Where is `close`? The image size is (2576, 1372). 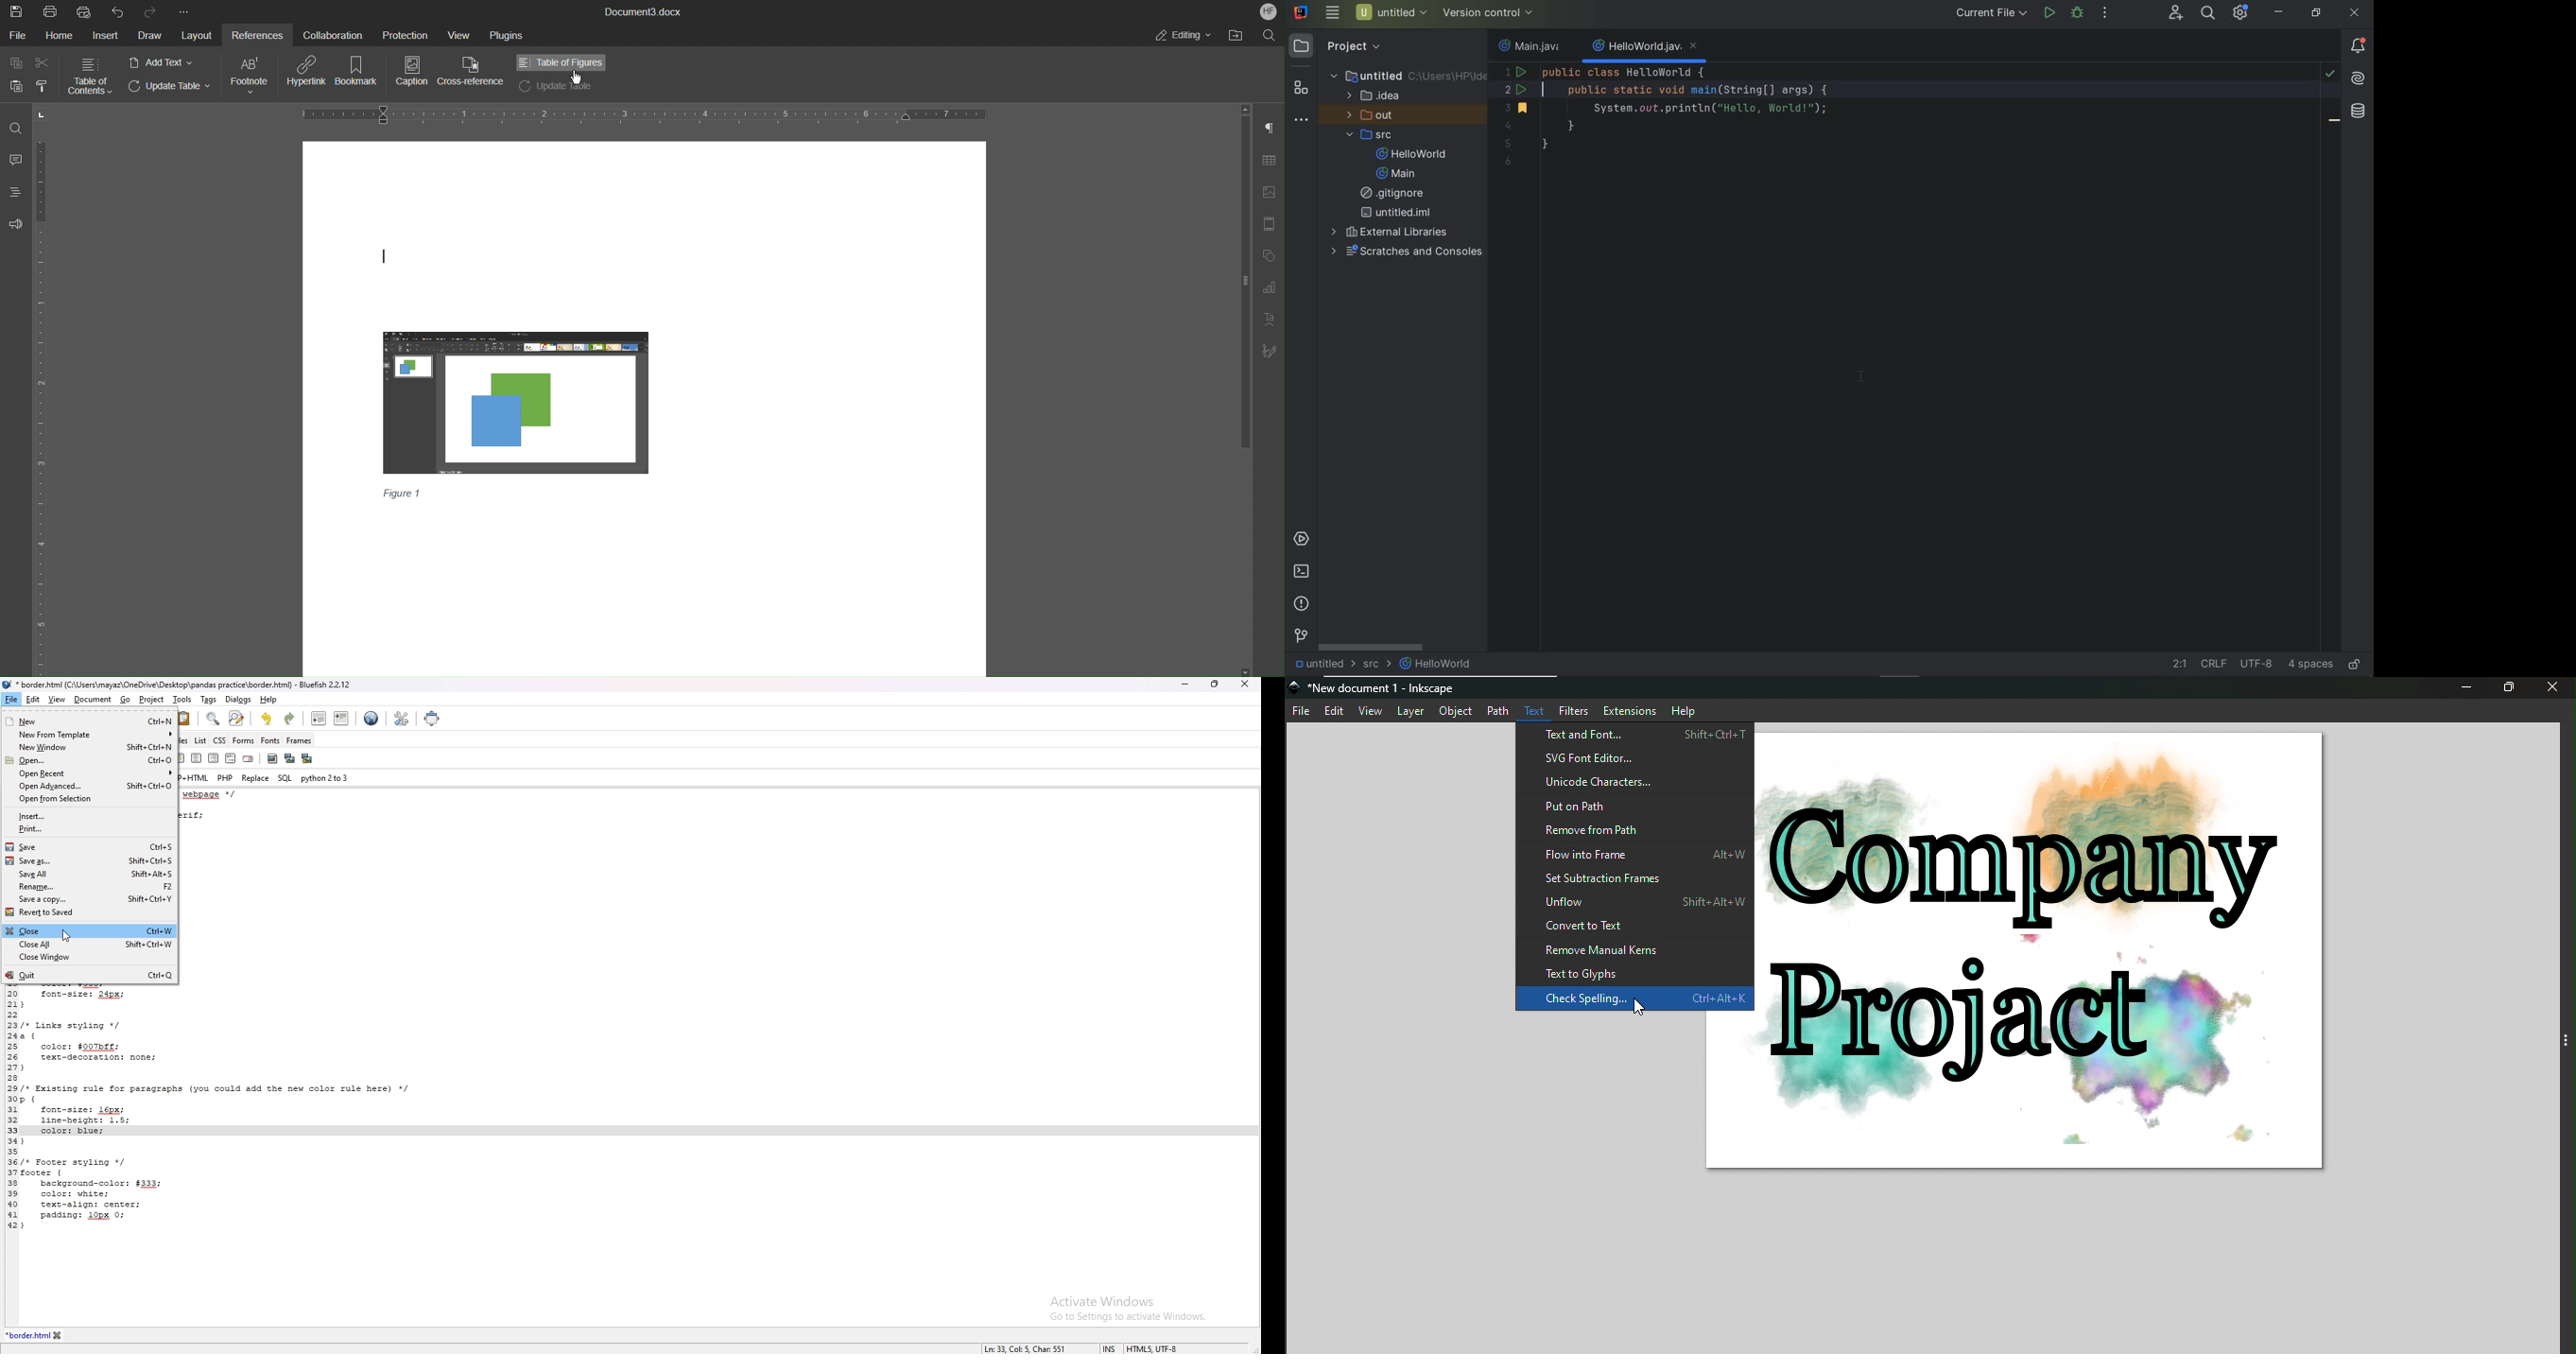
close is located at coordinates (2356, 14).